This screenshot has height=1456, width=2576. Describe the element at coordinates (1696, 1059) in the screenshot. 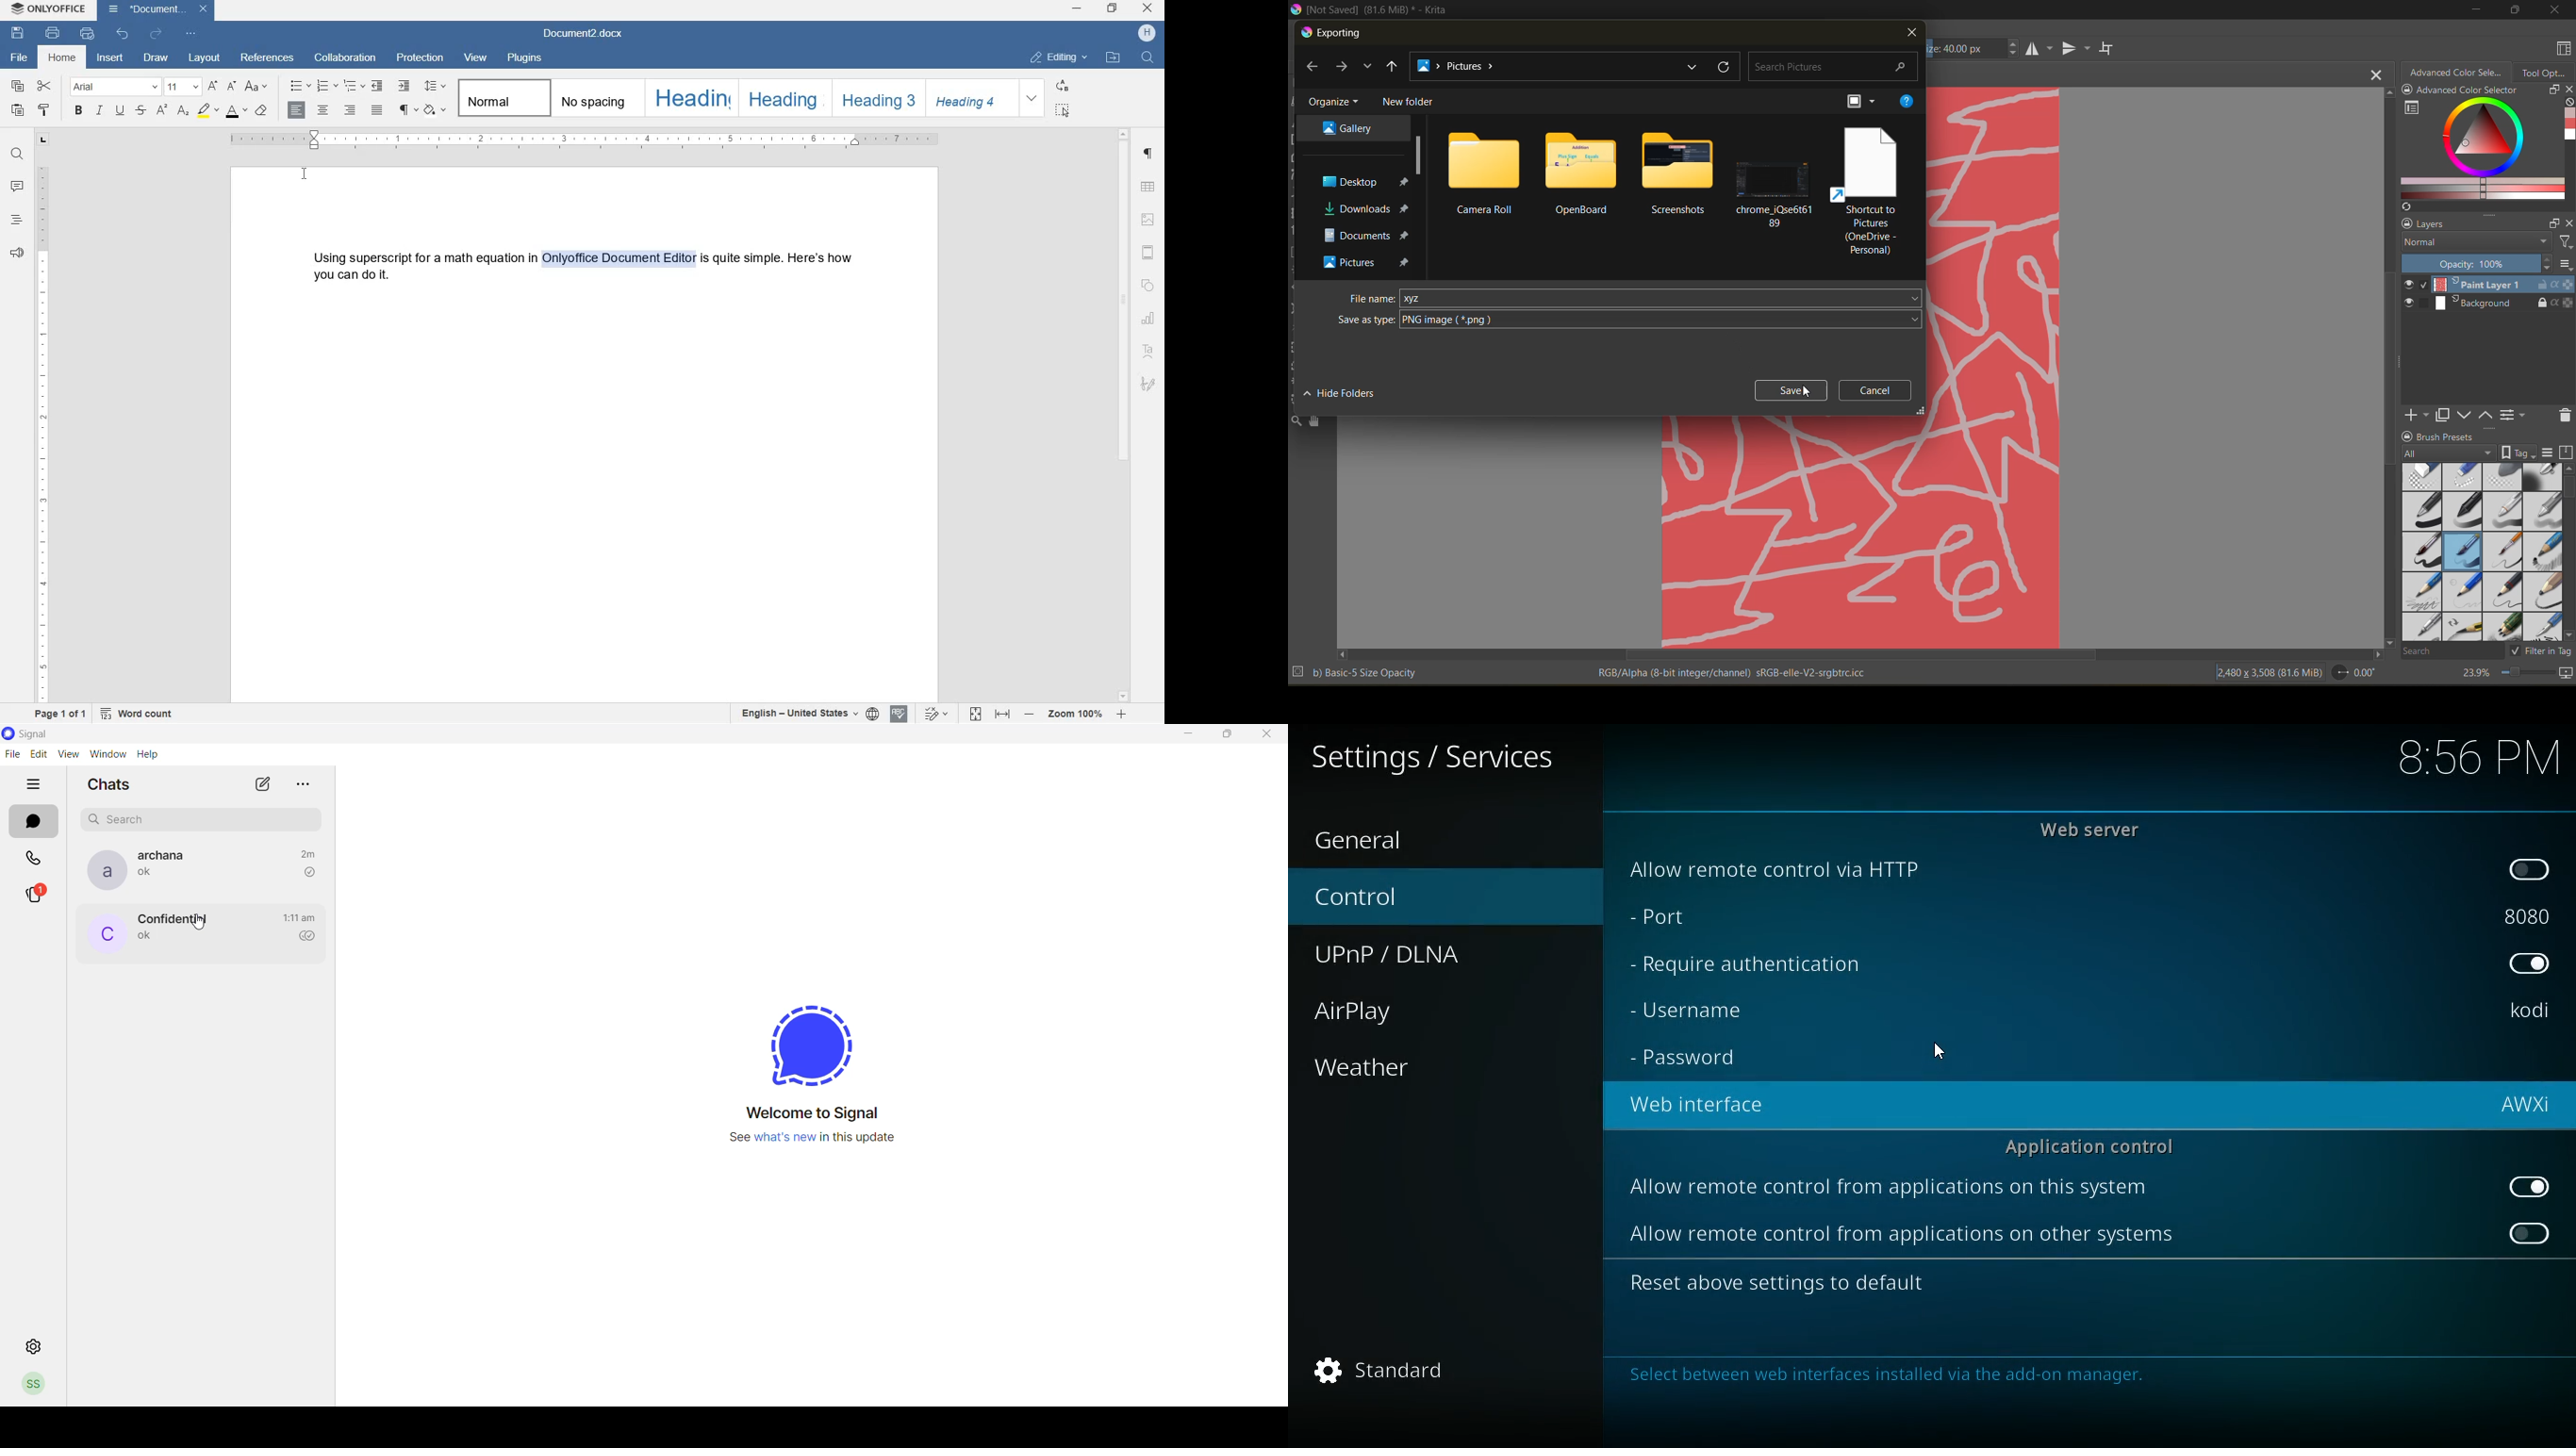

I see `password` at that location.